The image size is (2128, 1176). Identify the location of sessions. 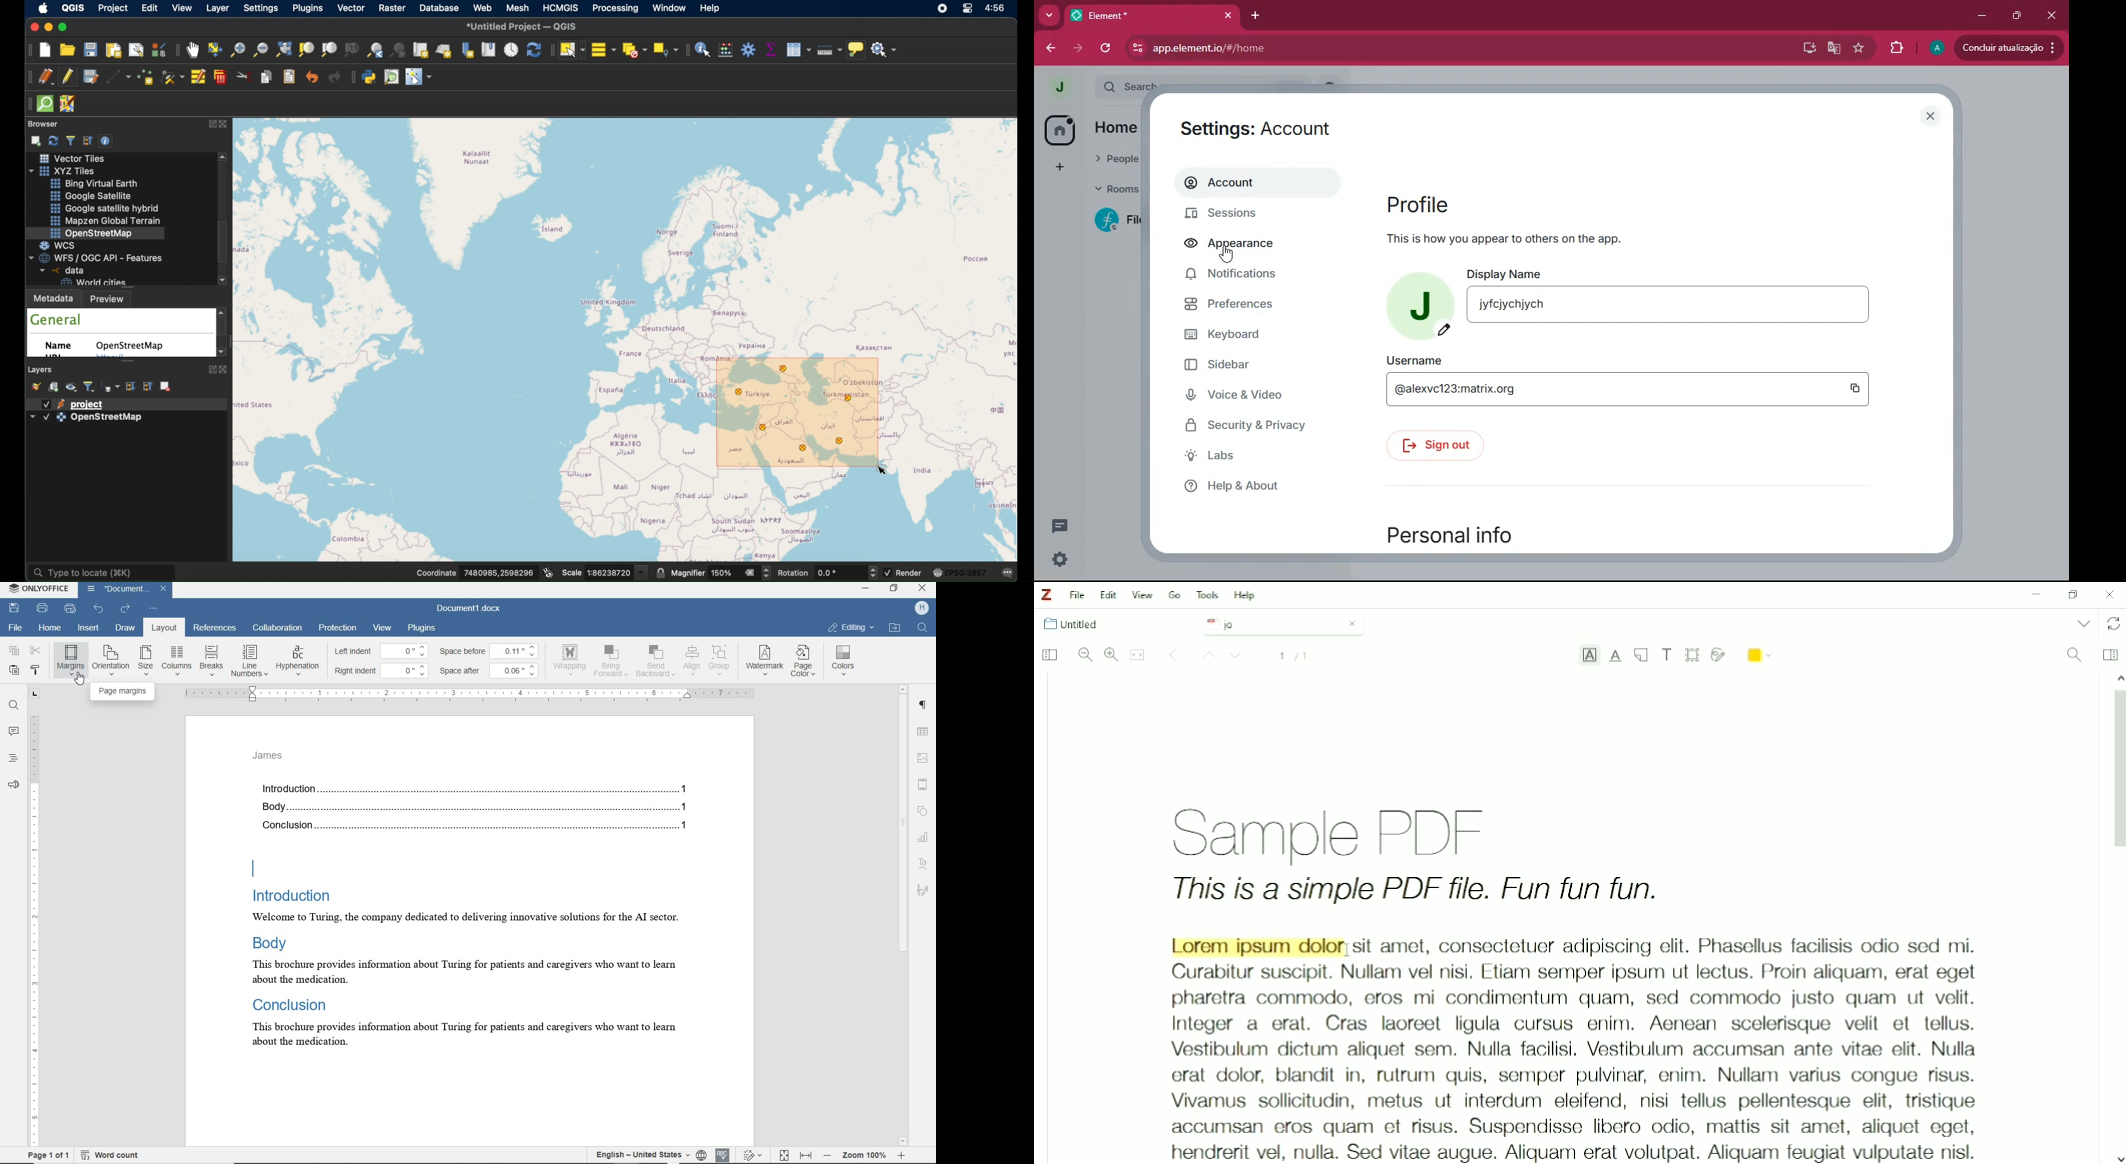
(1248, 212).